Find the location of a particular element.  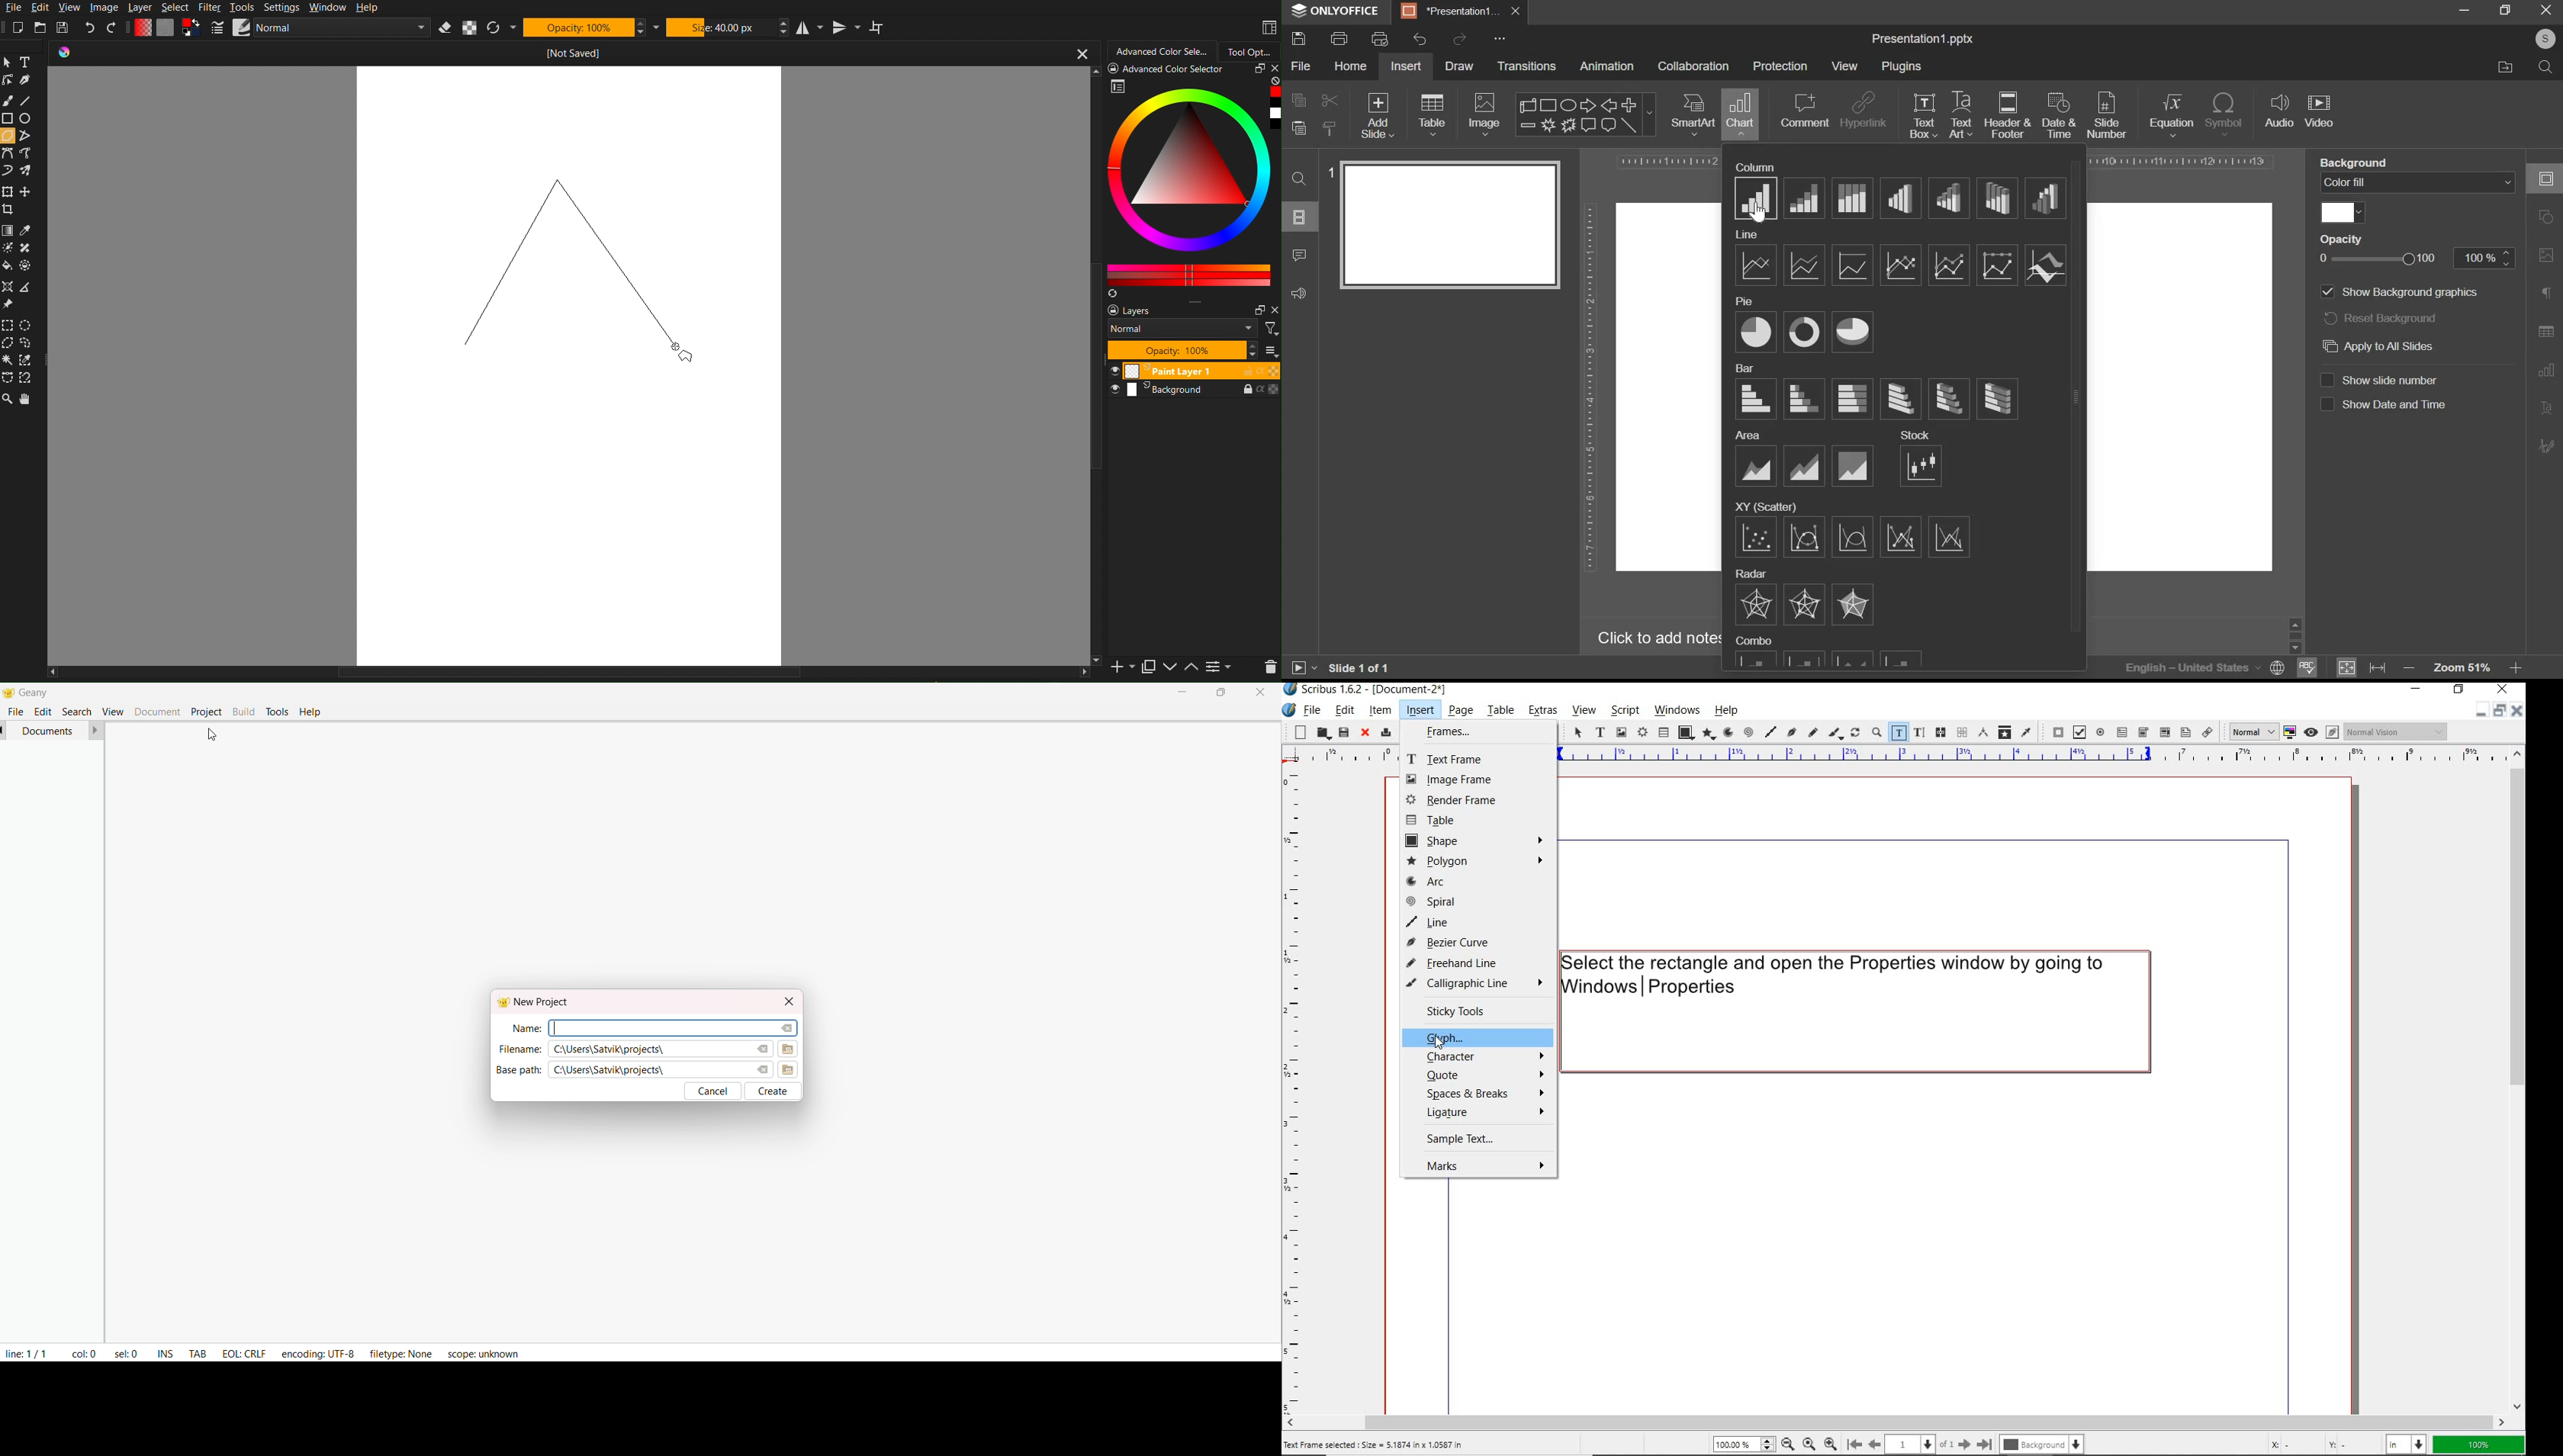

scrollbar is located at coordinates (2519, 1080).